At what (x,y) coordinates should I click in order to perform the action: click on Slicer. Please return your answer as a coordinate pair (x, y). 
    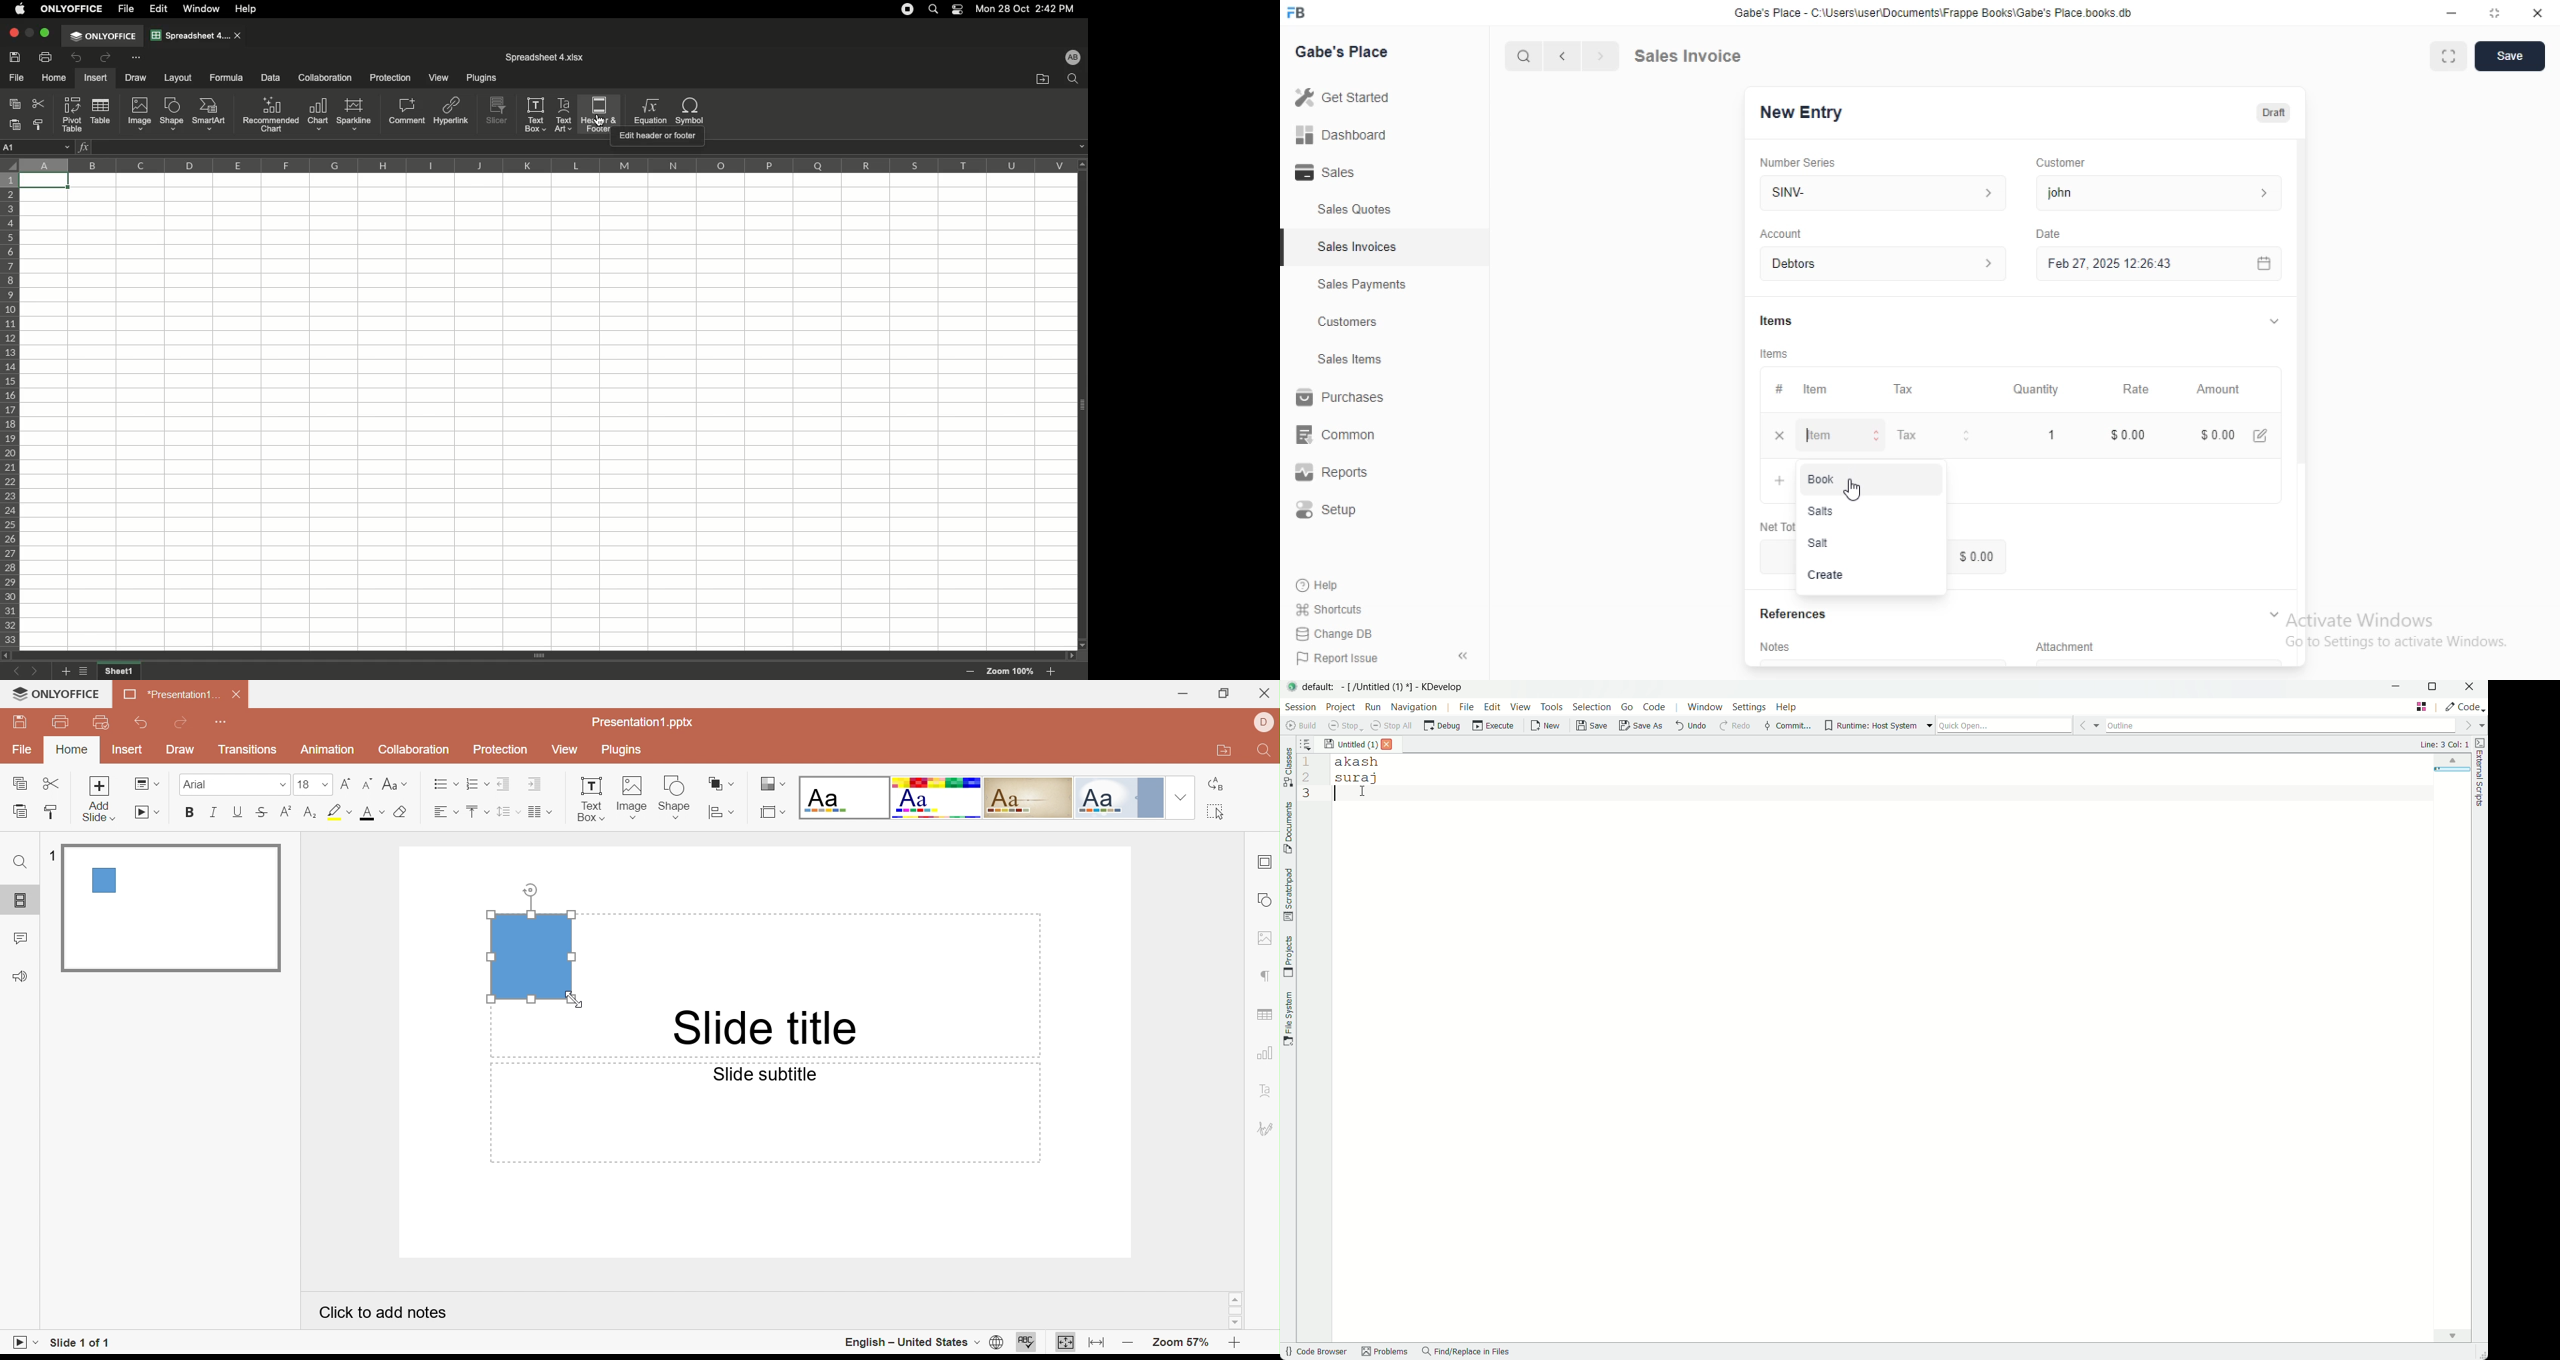
    Looking at the image, I should click on (499, 111).